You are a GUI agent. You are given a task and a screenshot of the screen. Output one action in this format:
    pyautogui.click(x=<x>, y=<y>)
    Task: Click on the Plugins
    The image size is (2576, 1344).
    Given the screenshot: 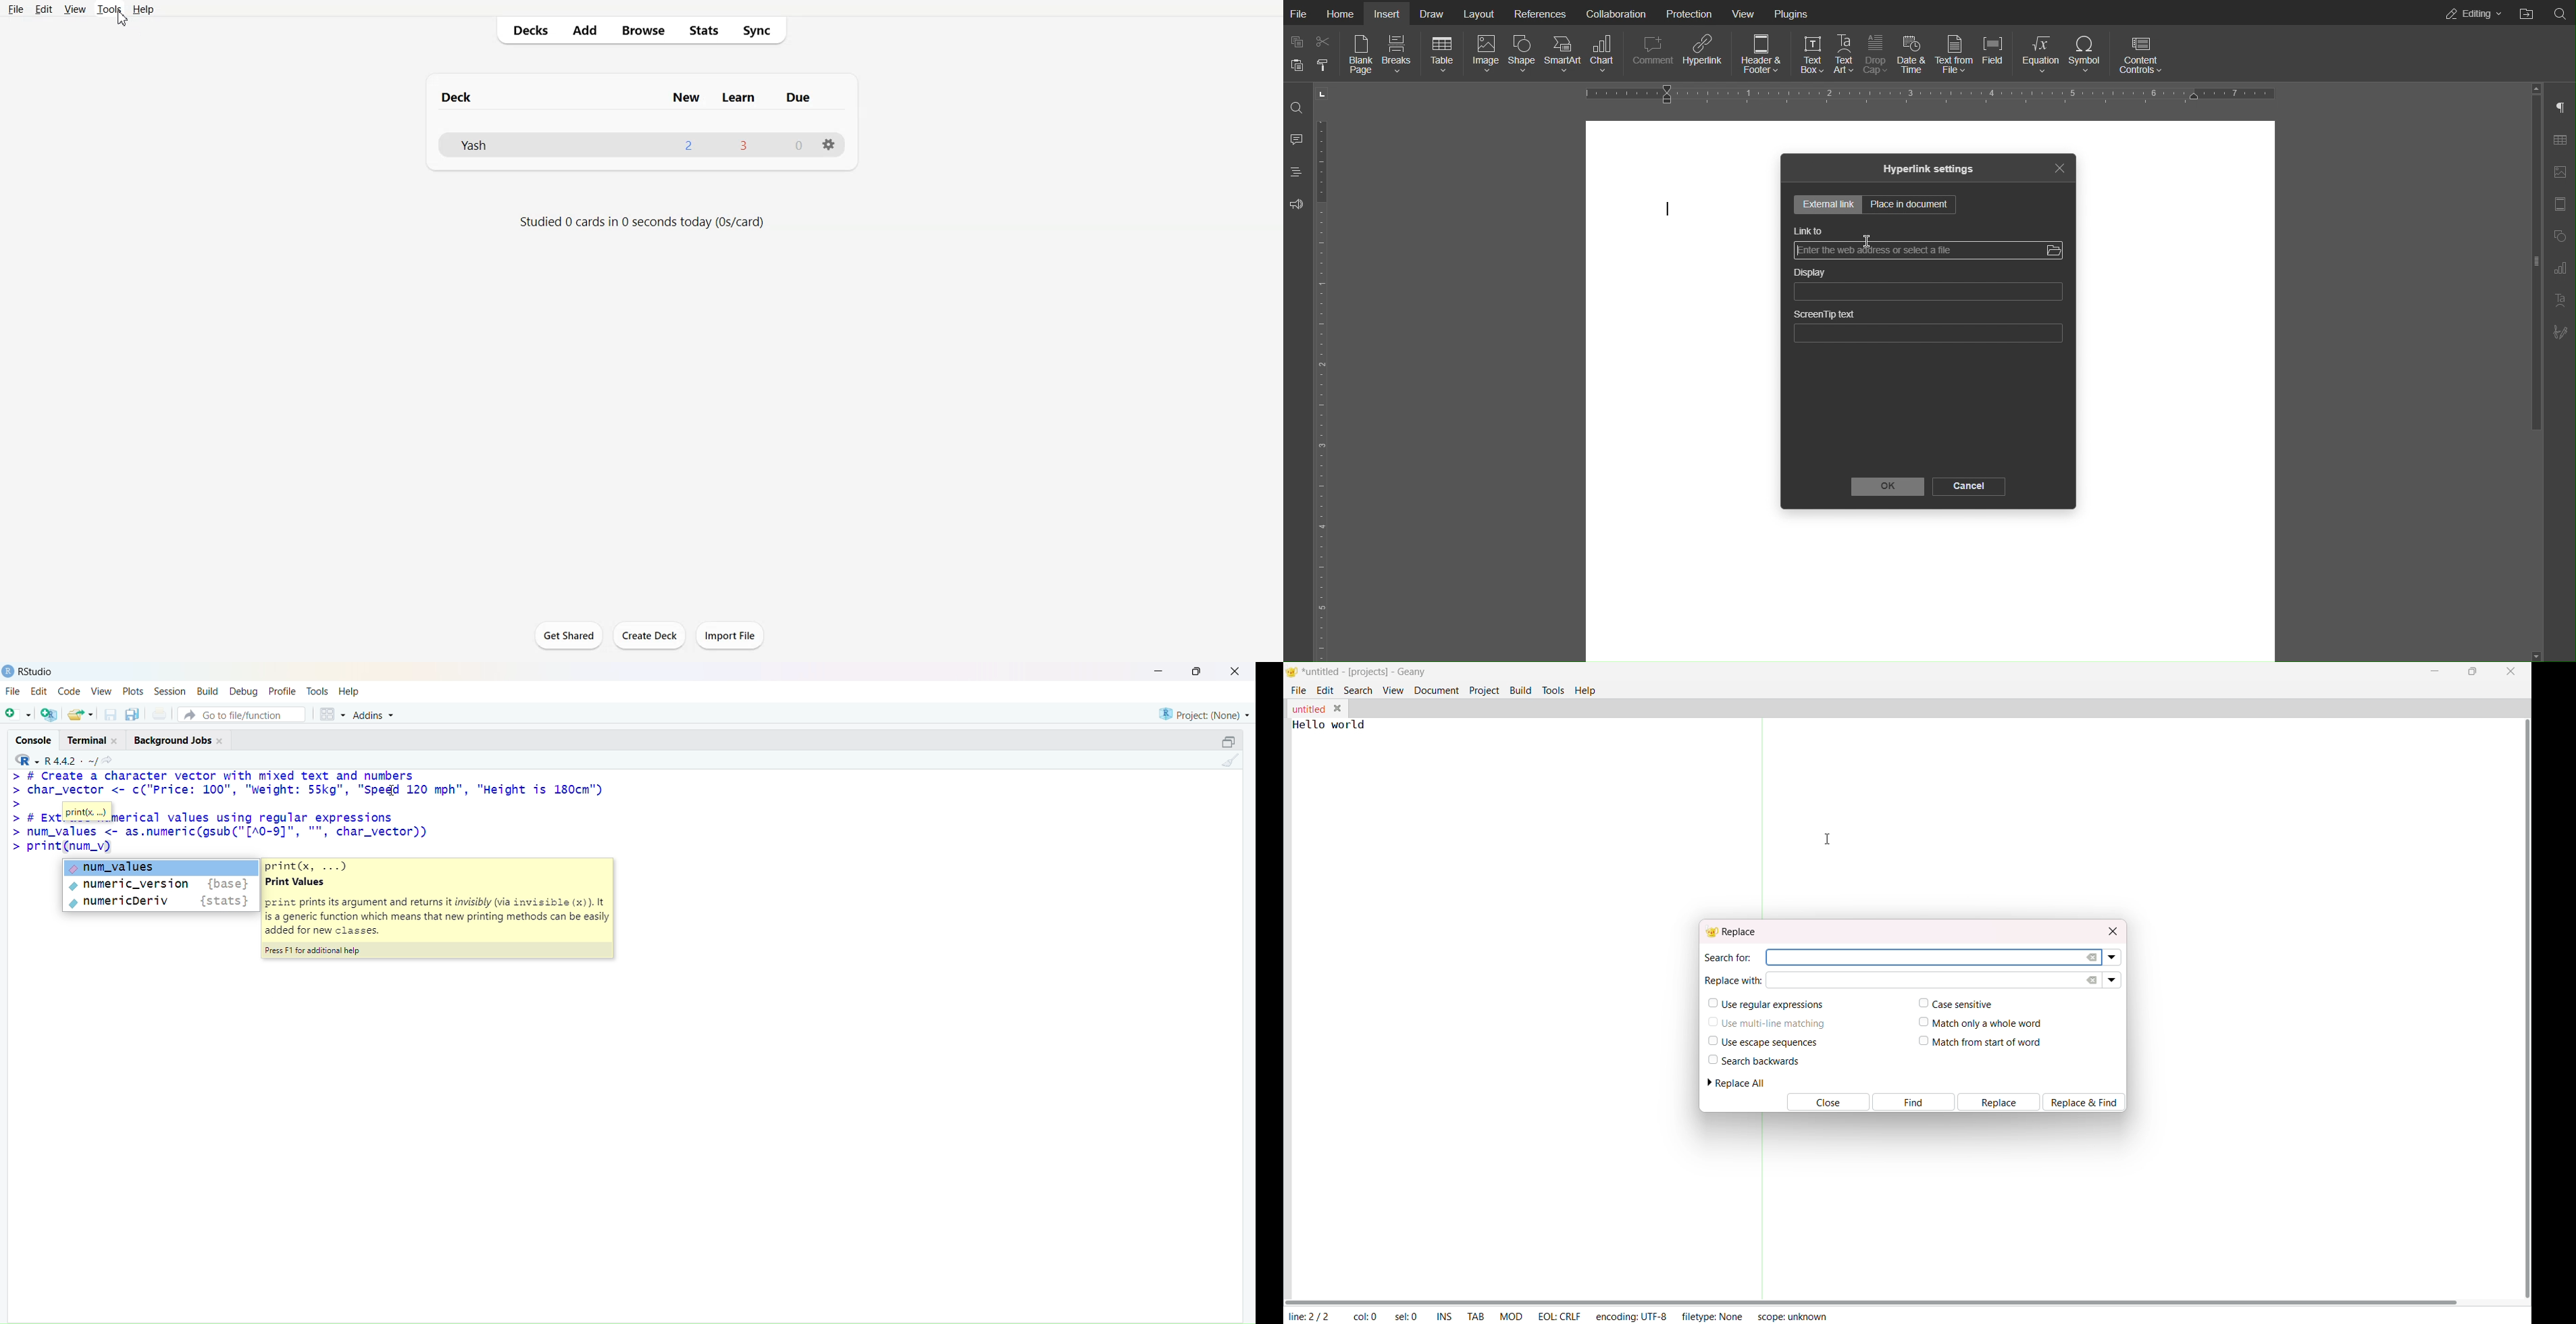 What is the action you would take?
    pyautogui.click(x=1792, y=13)
    